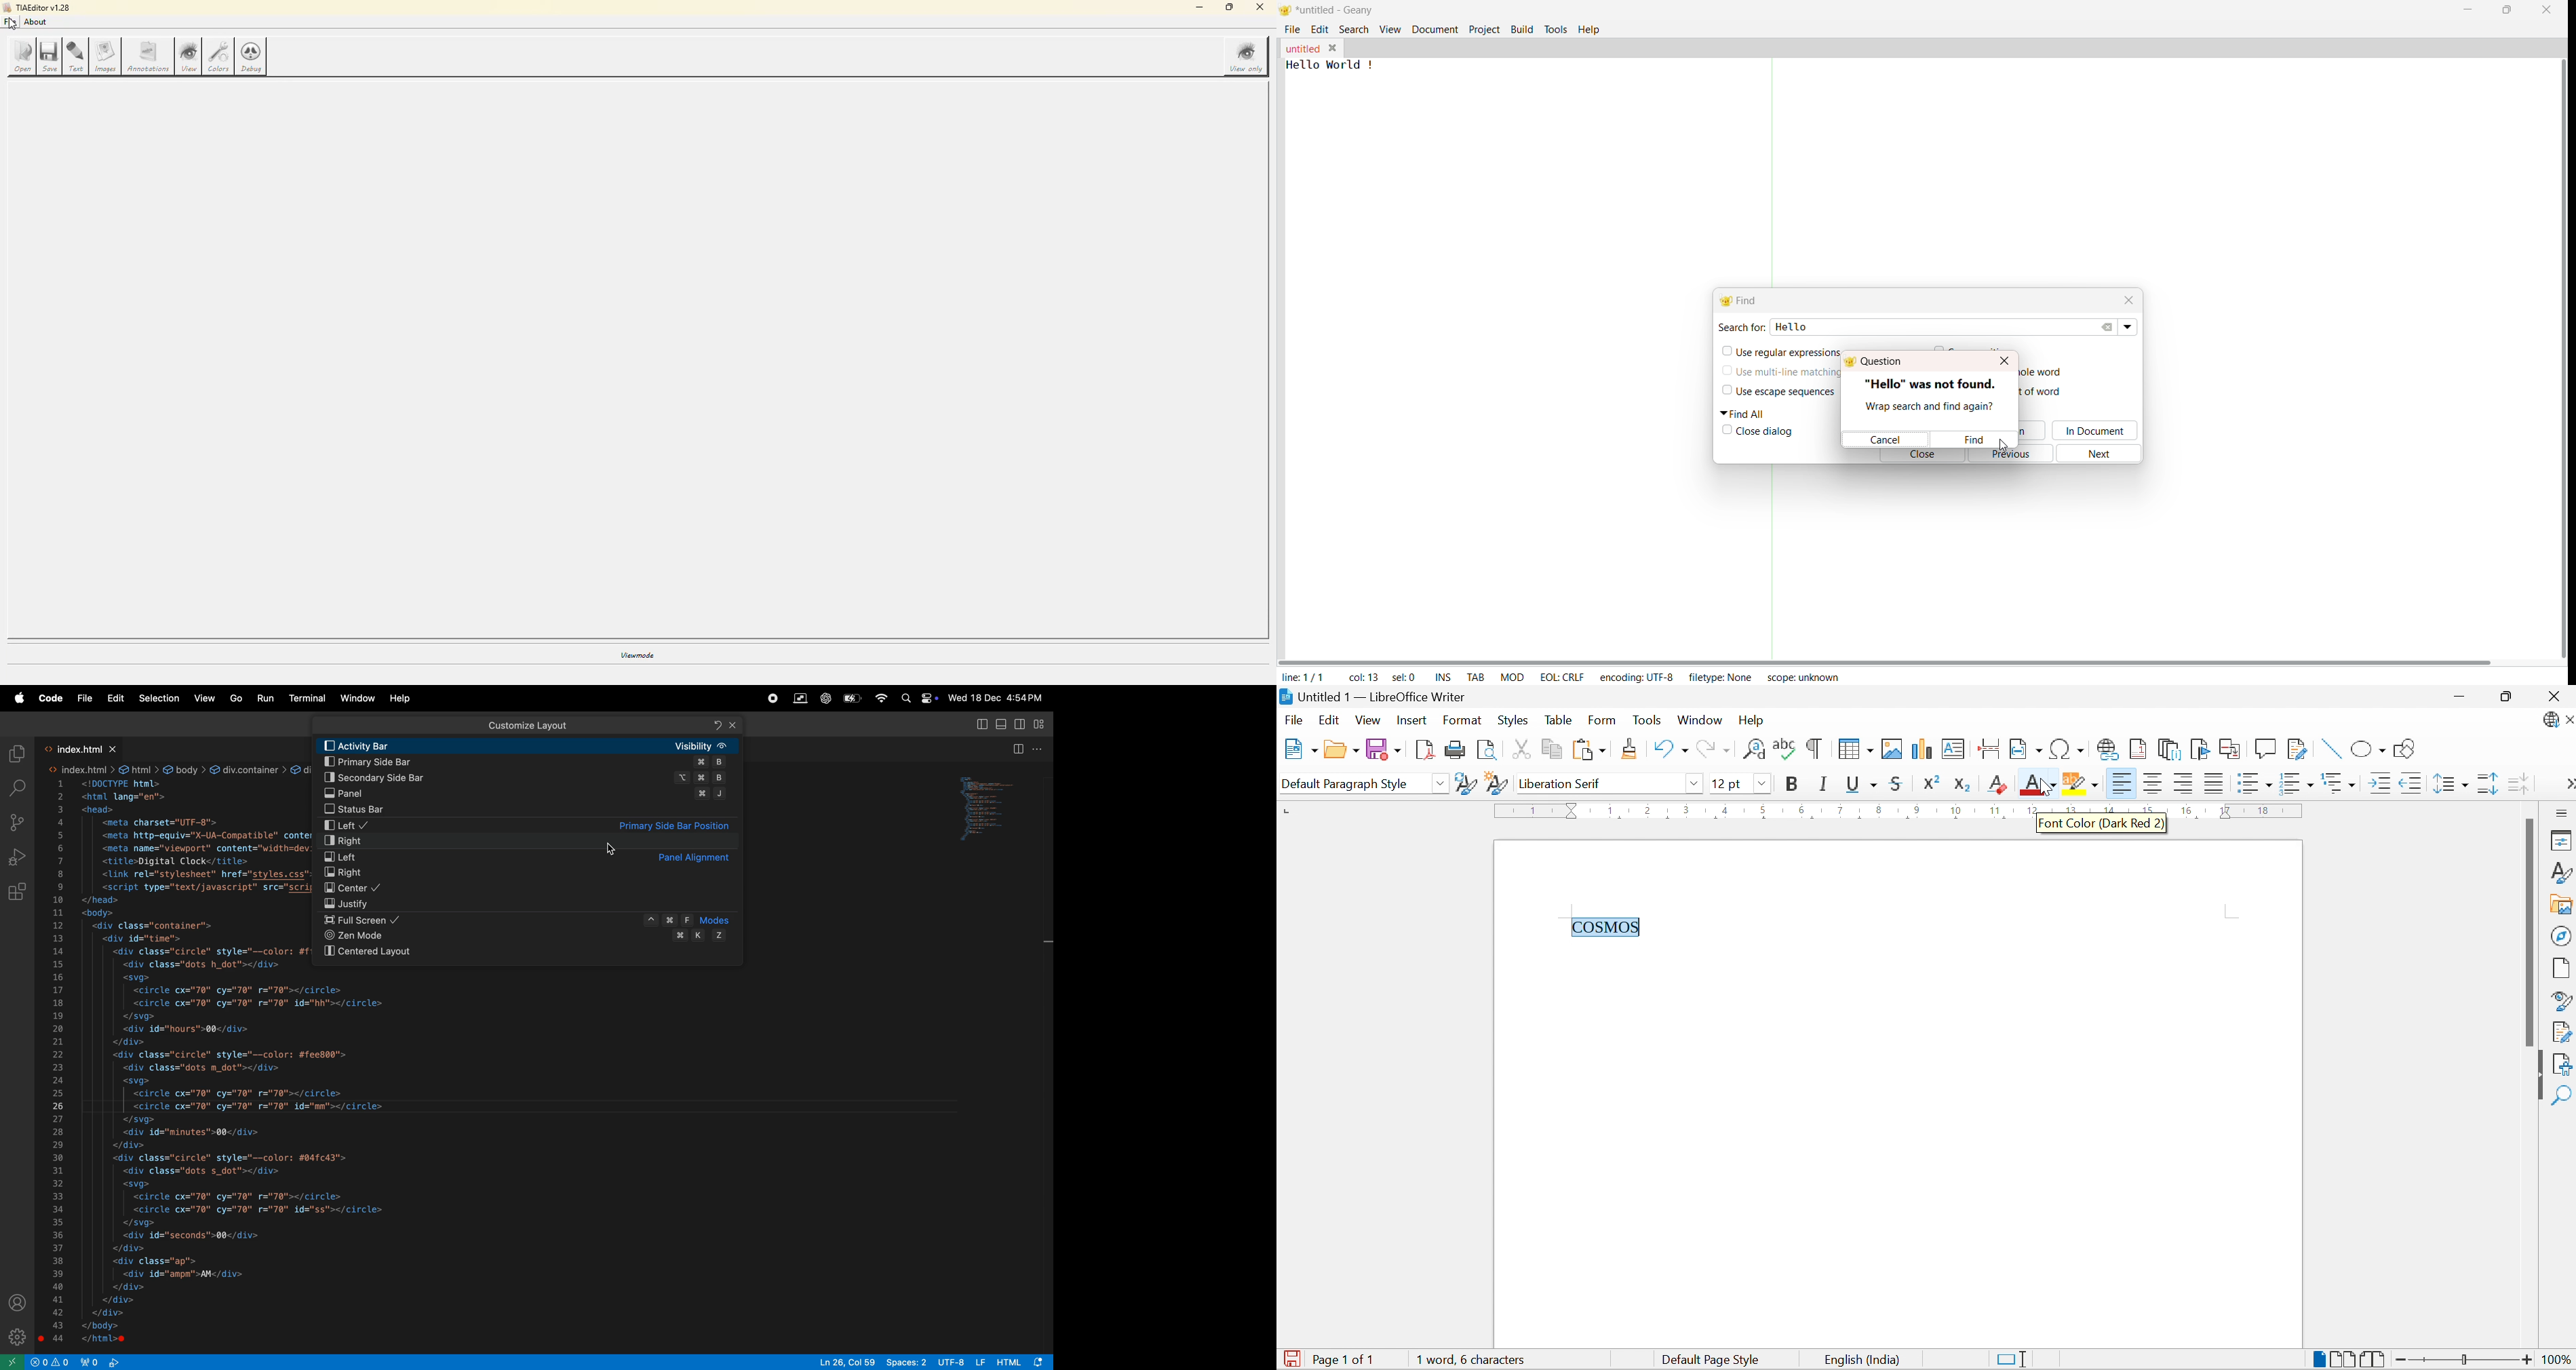 Image resolution: width=2576 pixels, height=1372 pixels. Describe the element at coordinates (996, 697) in the screenshot. I see `Wed 18 Dec 4:54PM` at that location.